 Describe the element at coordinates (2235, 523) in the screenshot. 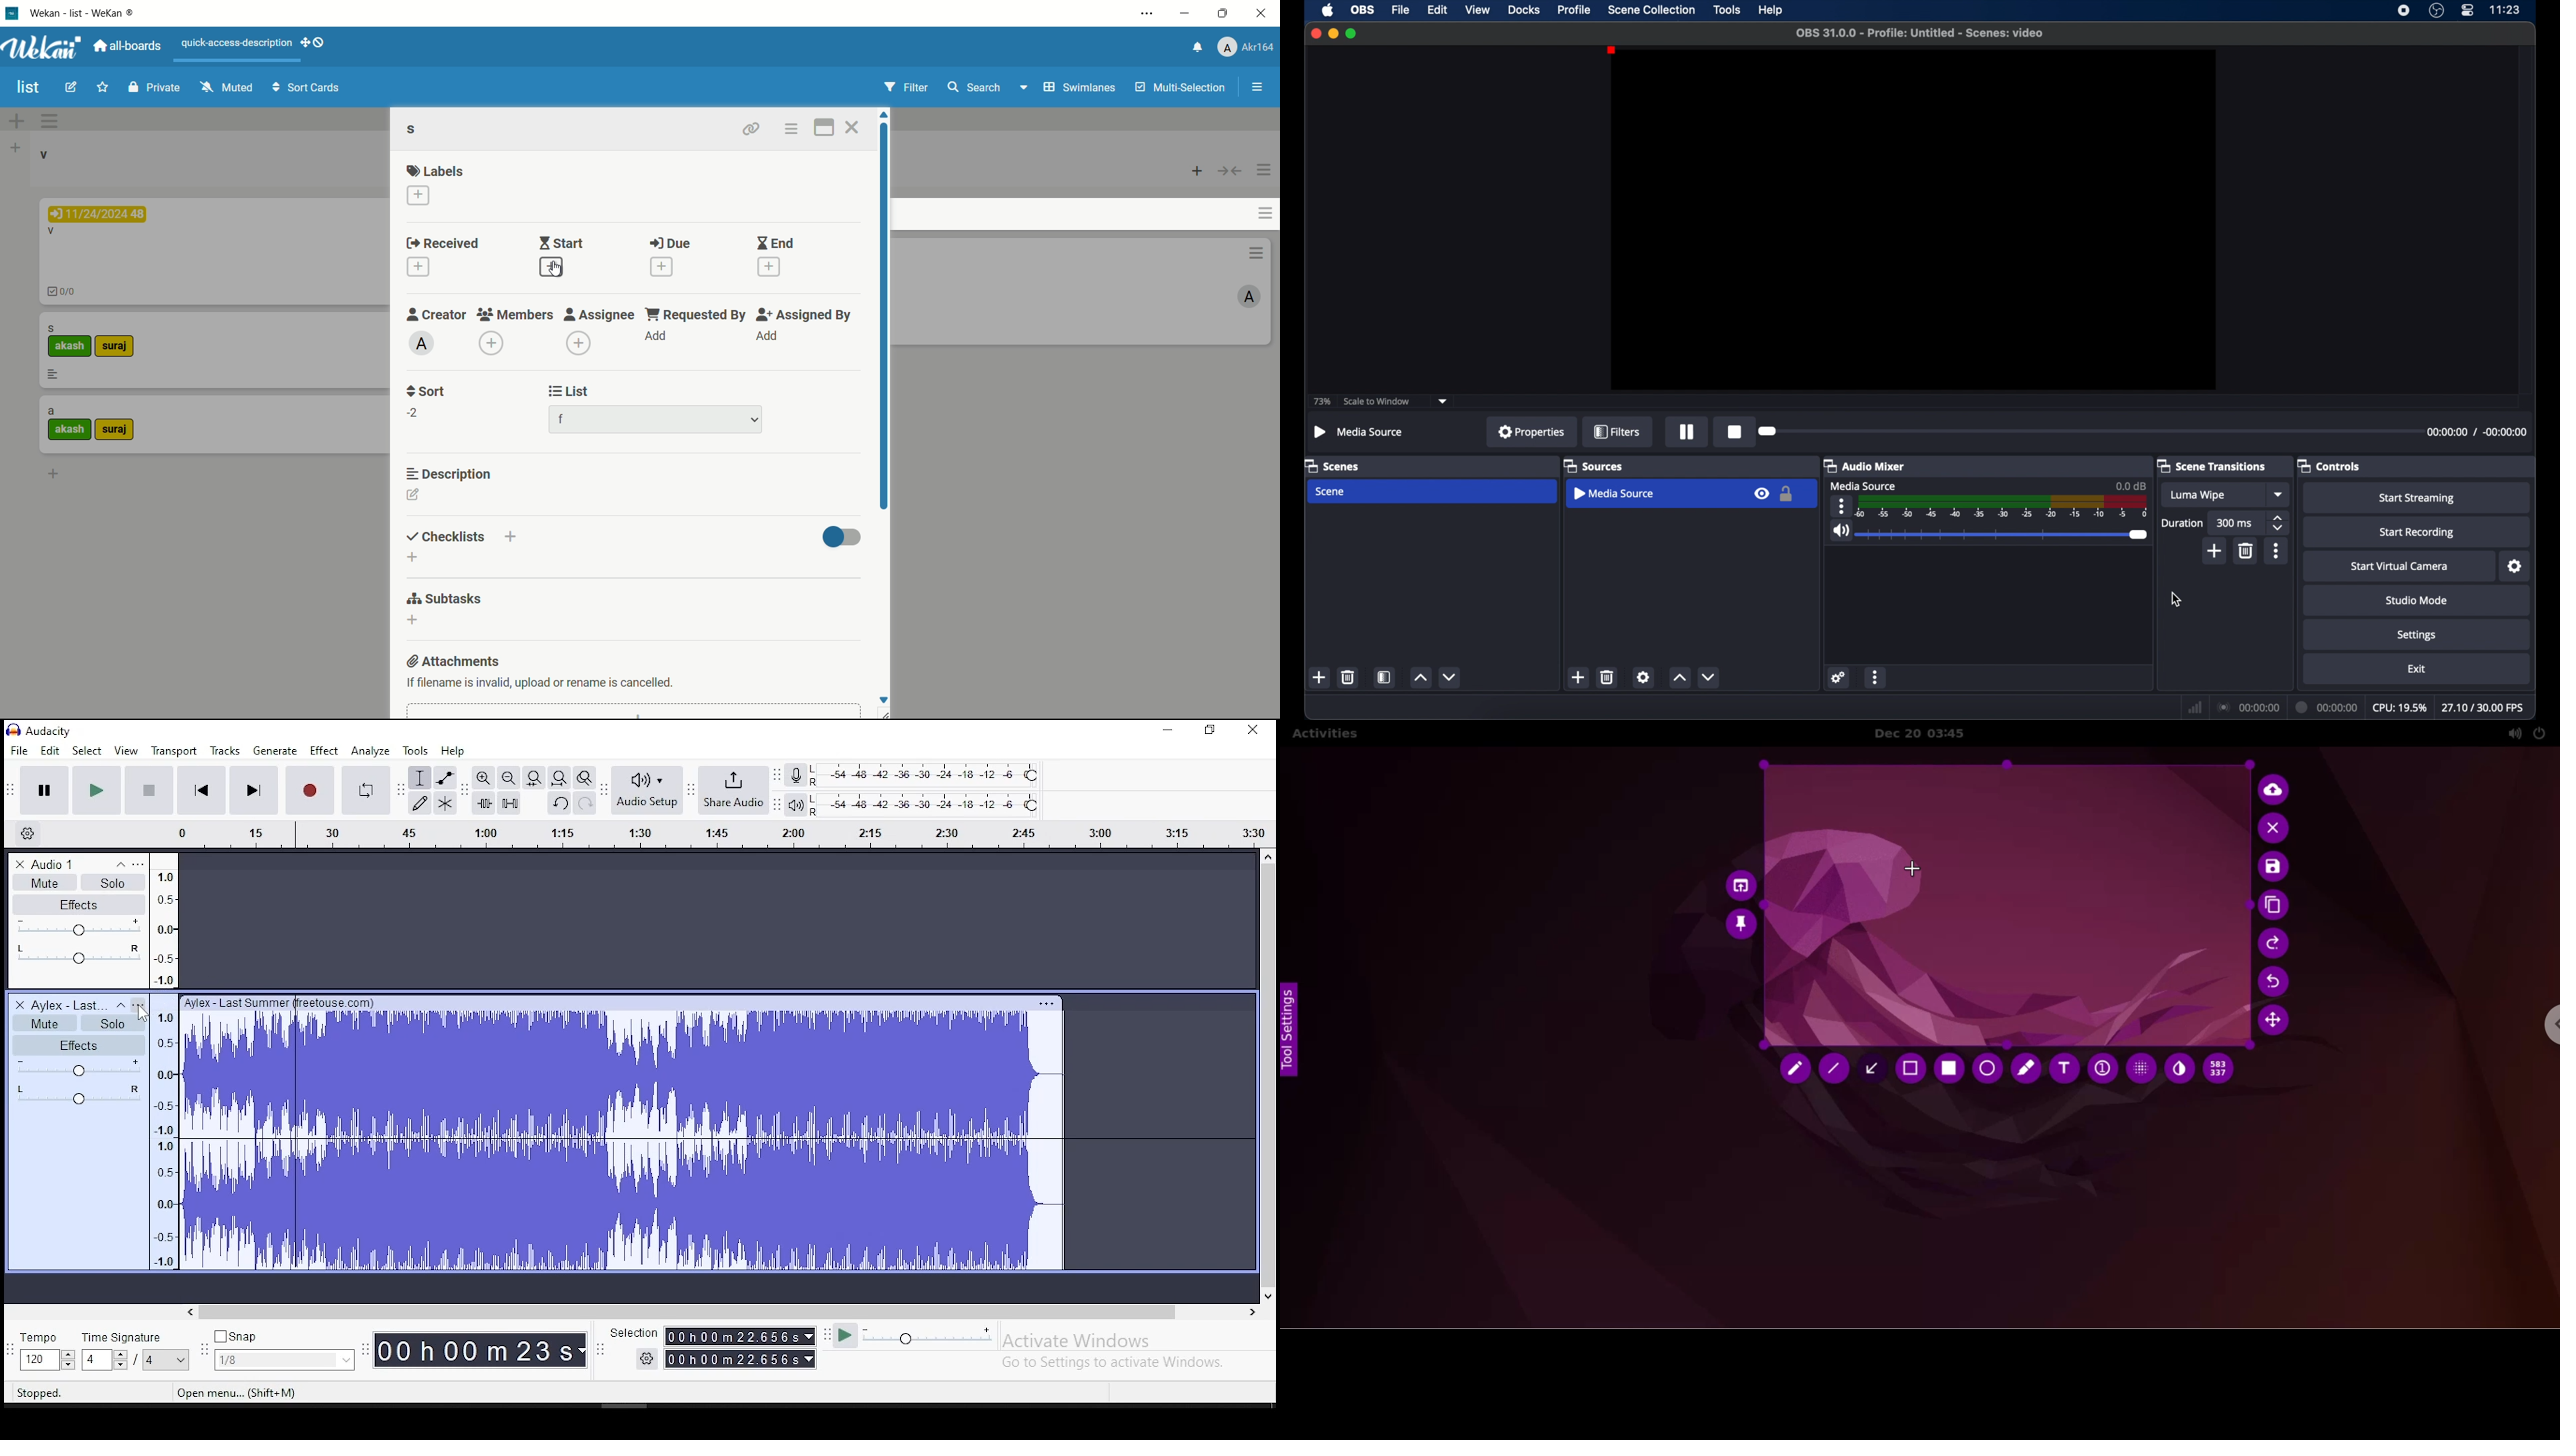

I see `300 ms` at that location.